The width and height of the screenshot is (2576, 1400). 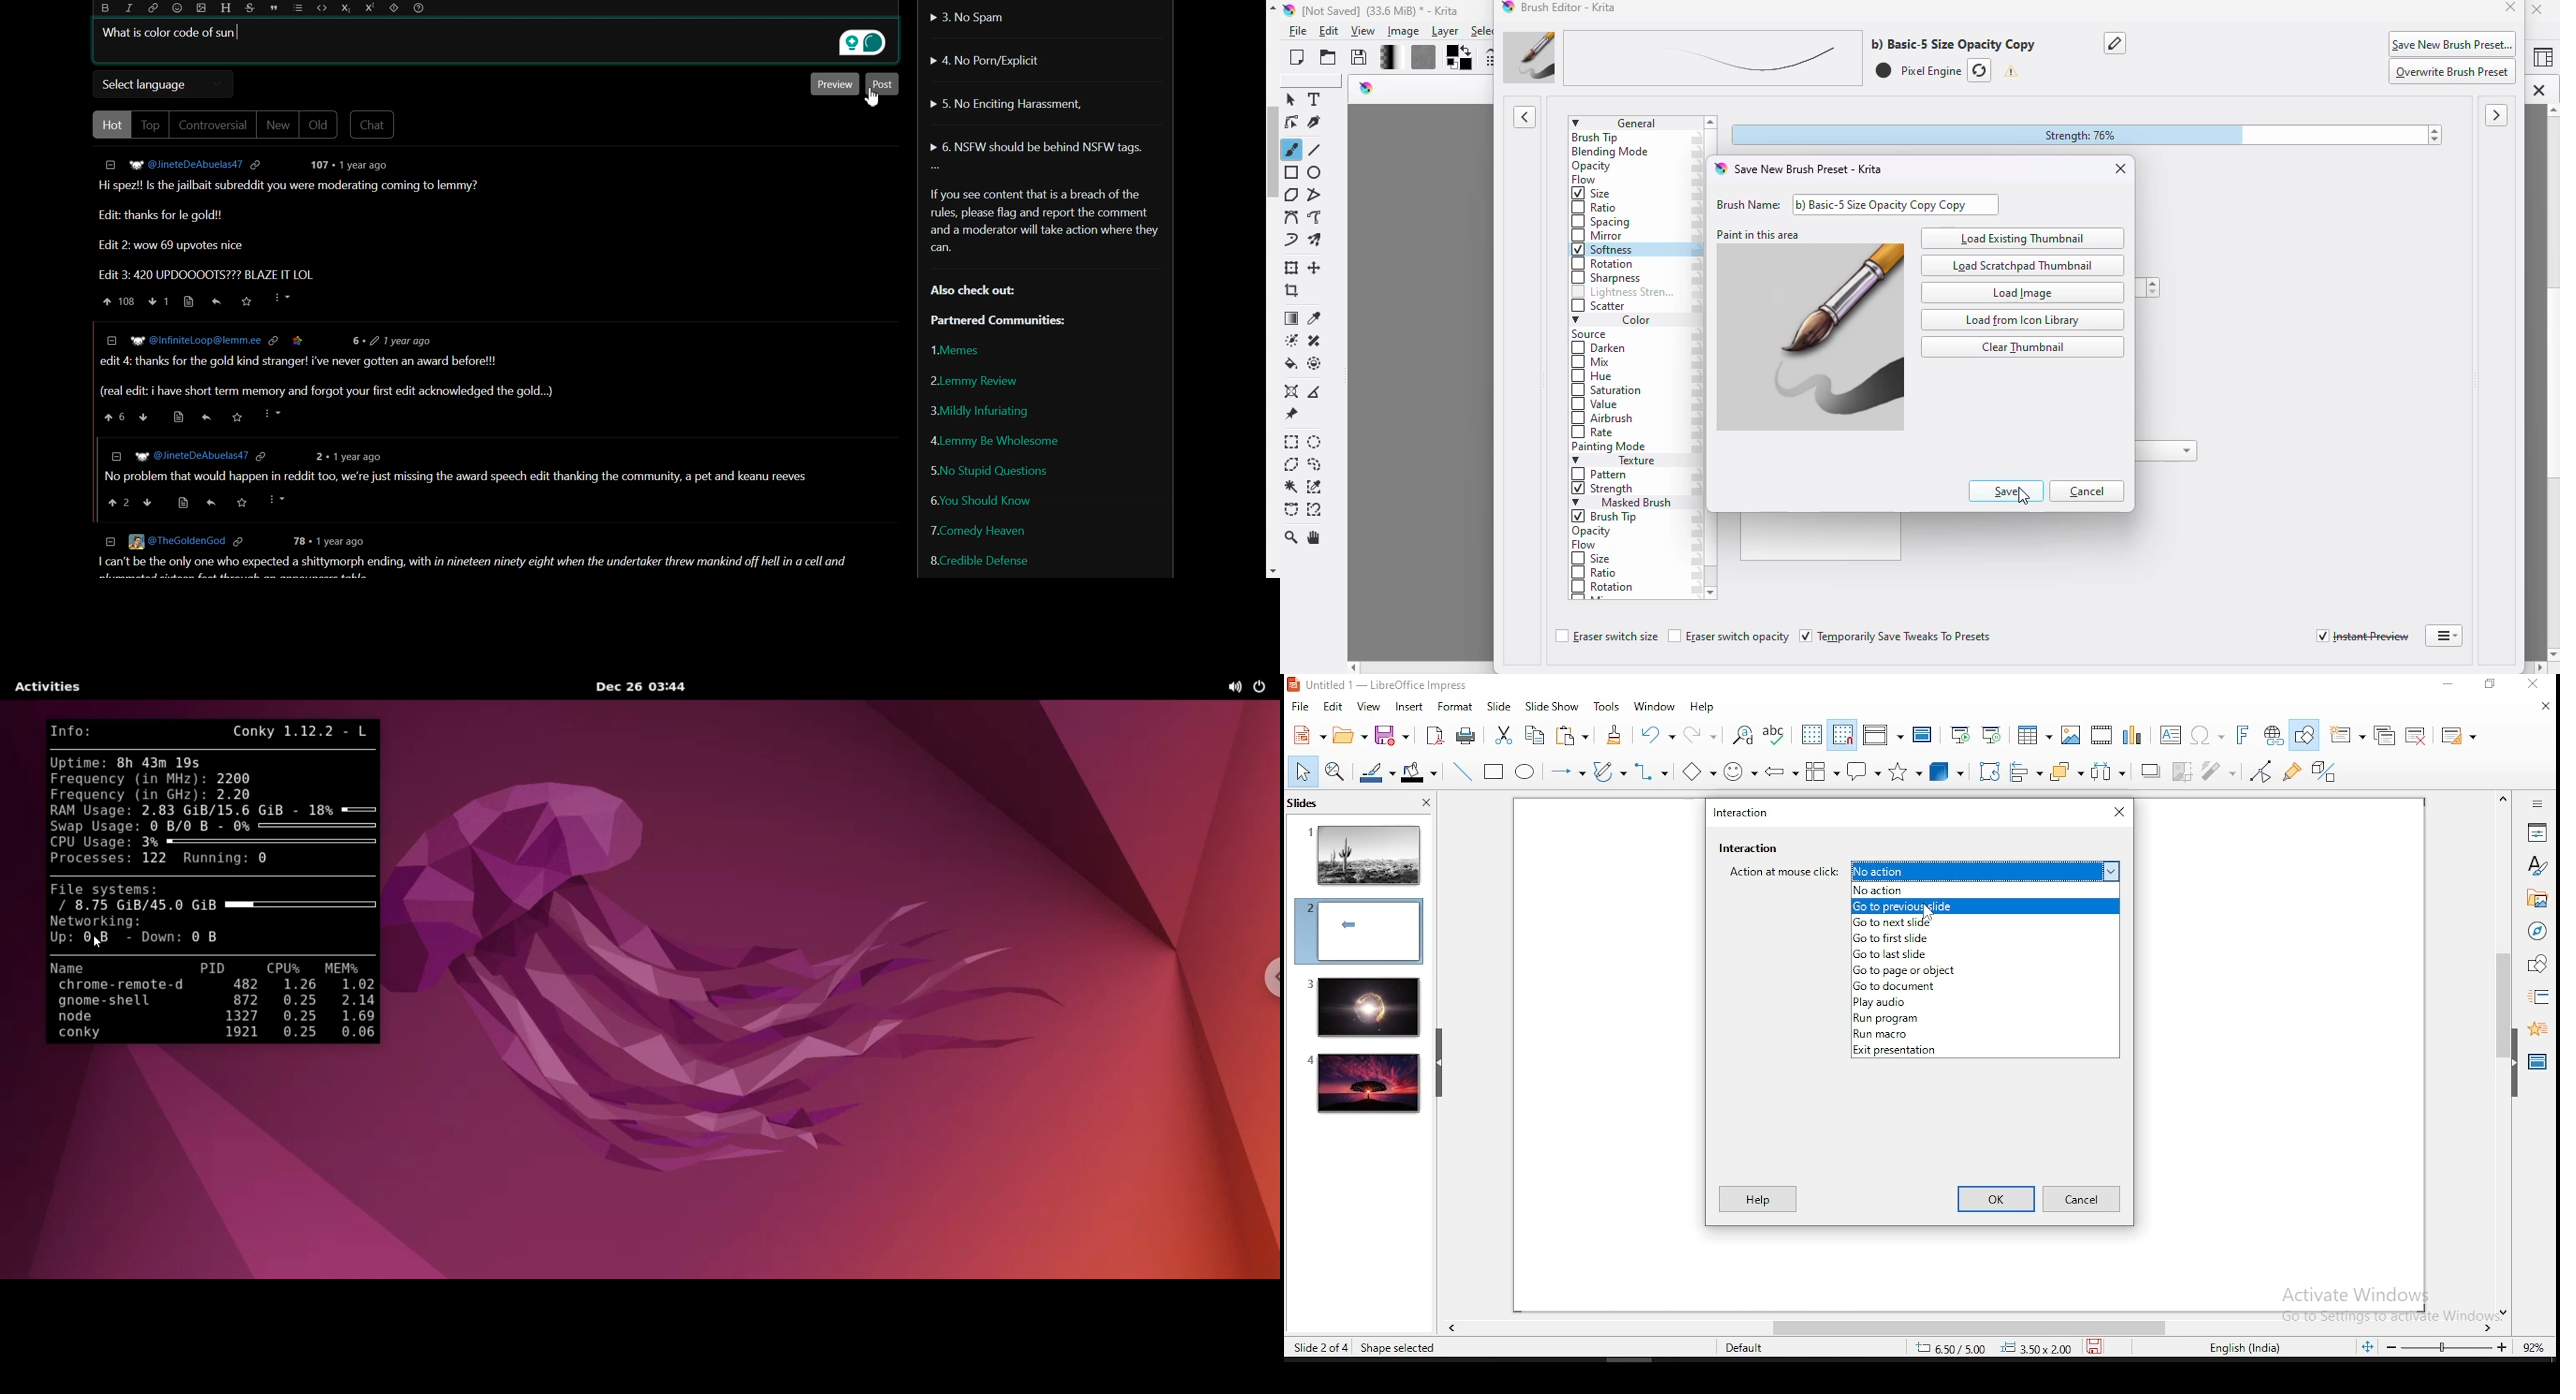 I want to click on Mildly Infuriating, so click(x=995, y=412).